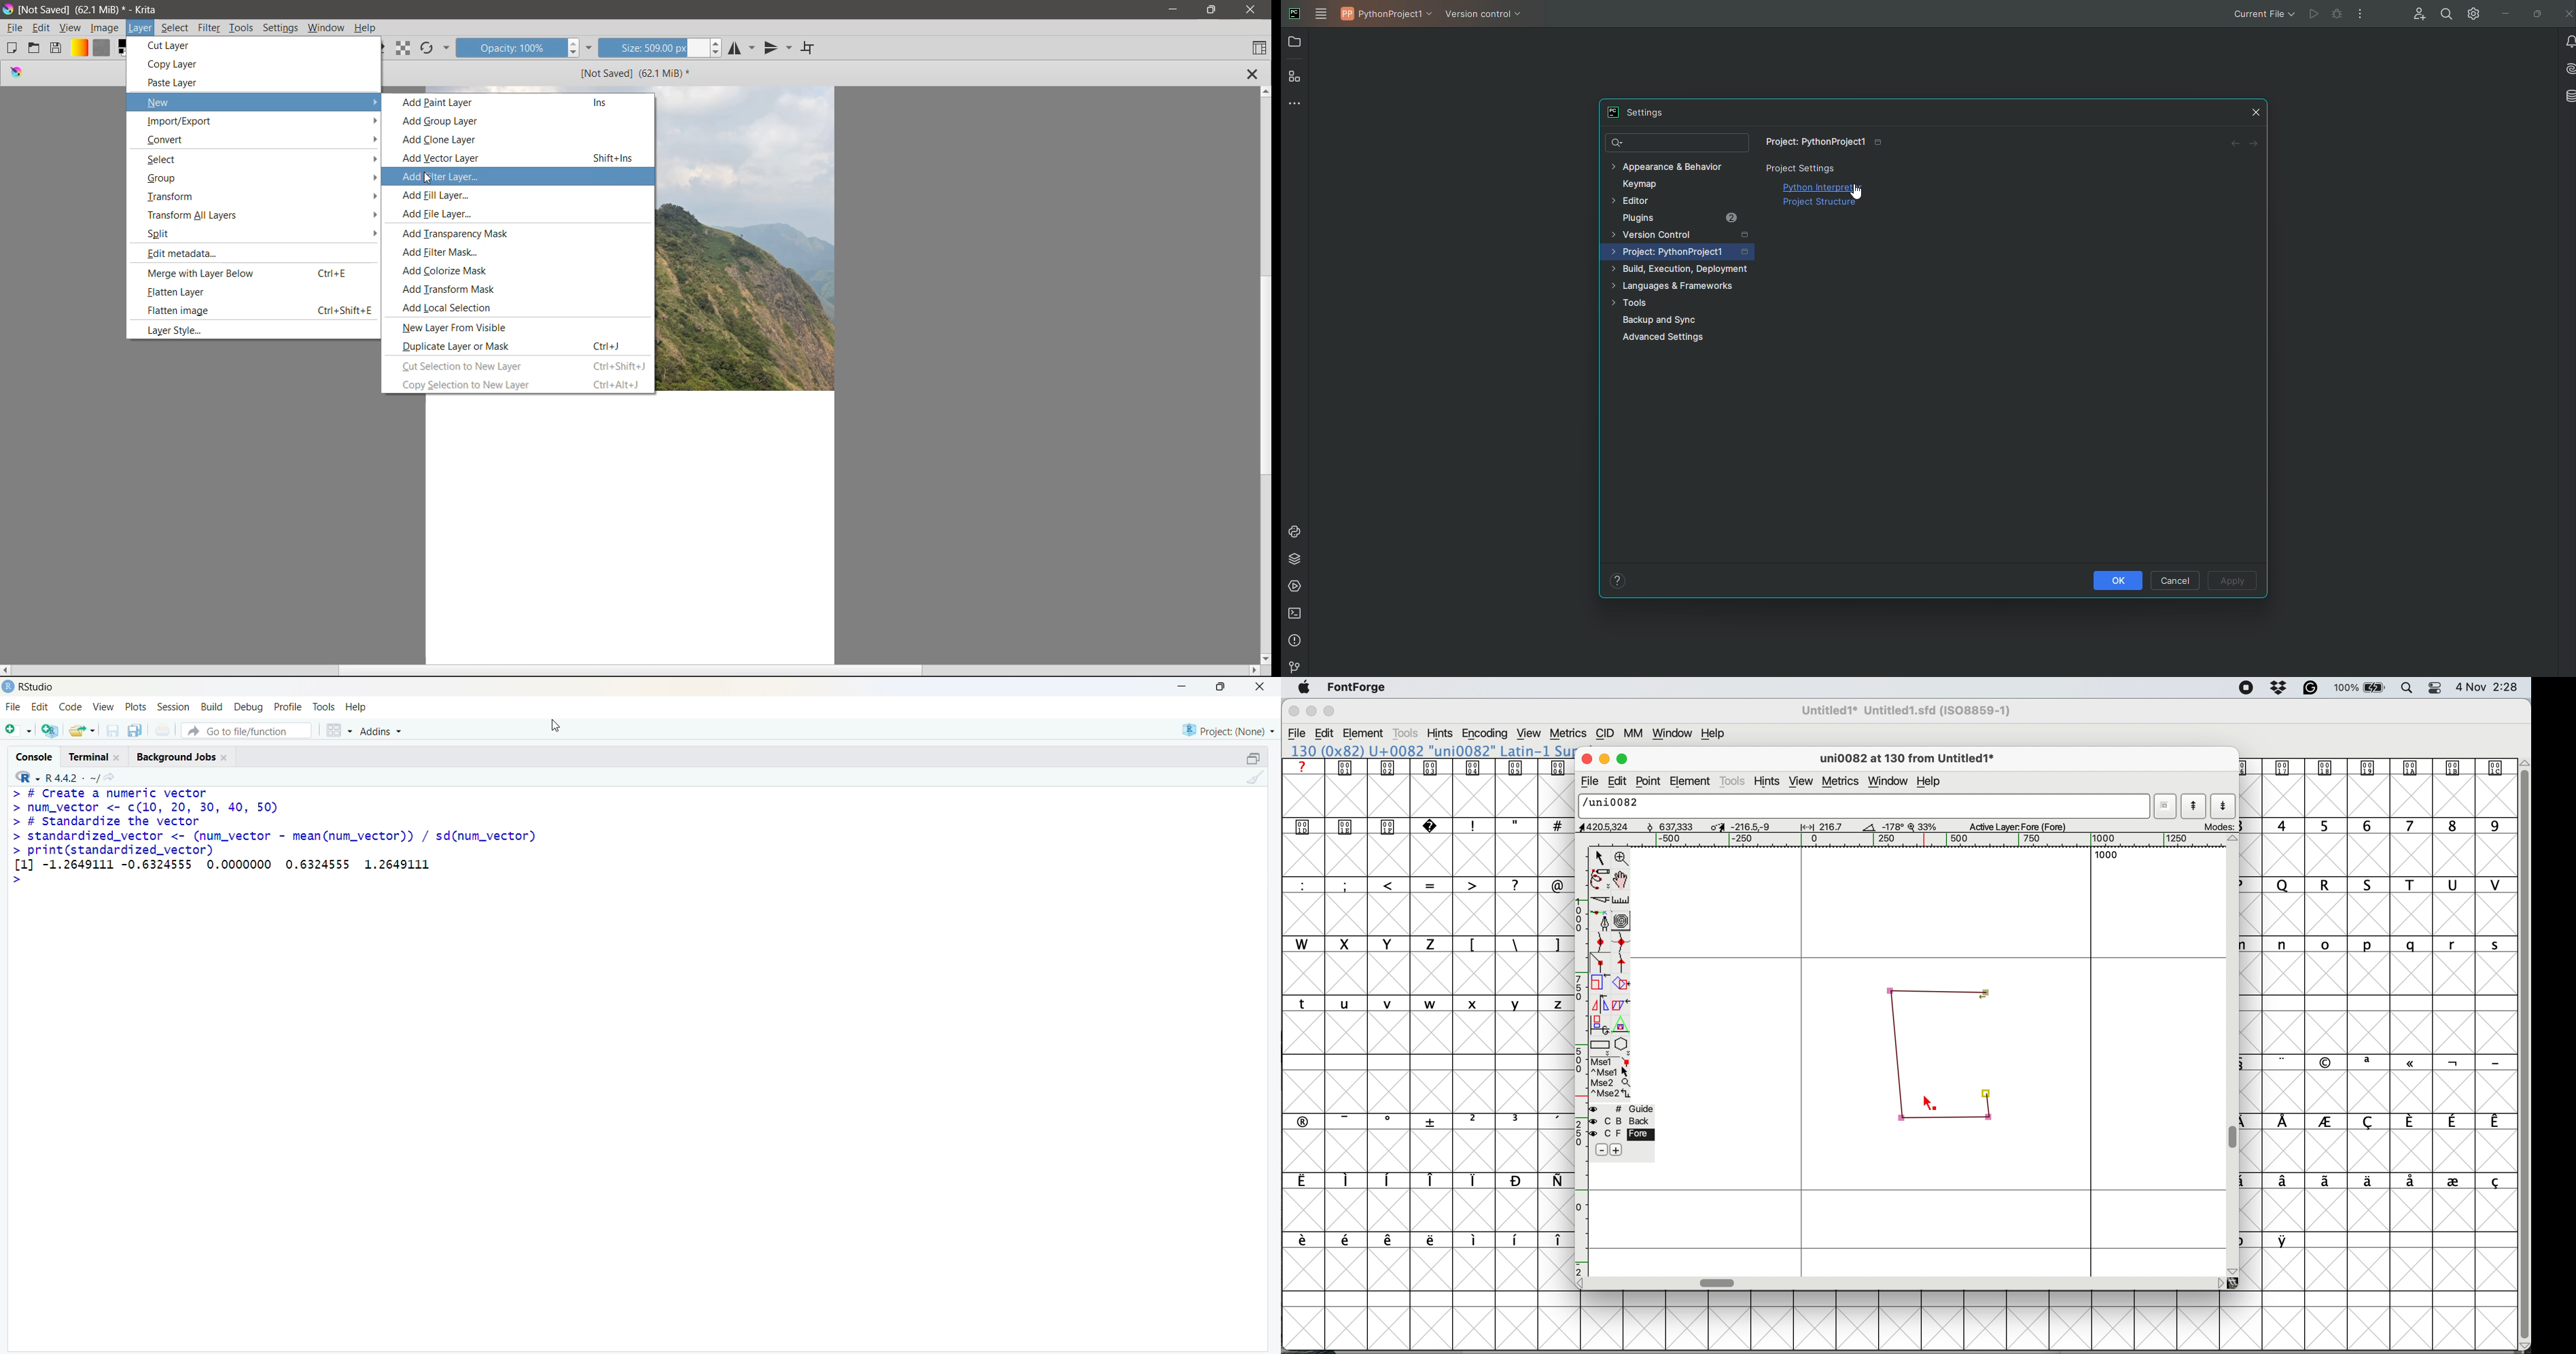 The height and width of the screenshot is (1372, 2576). I want to click on zoom, so click(1623, 858).